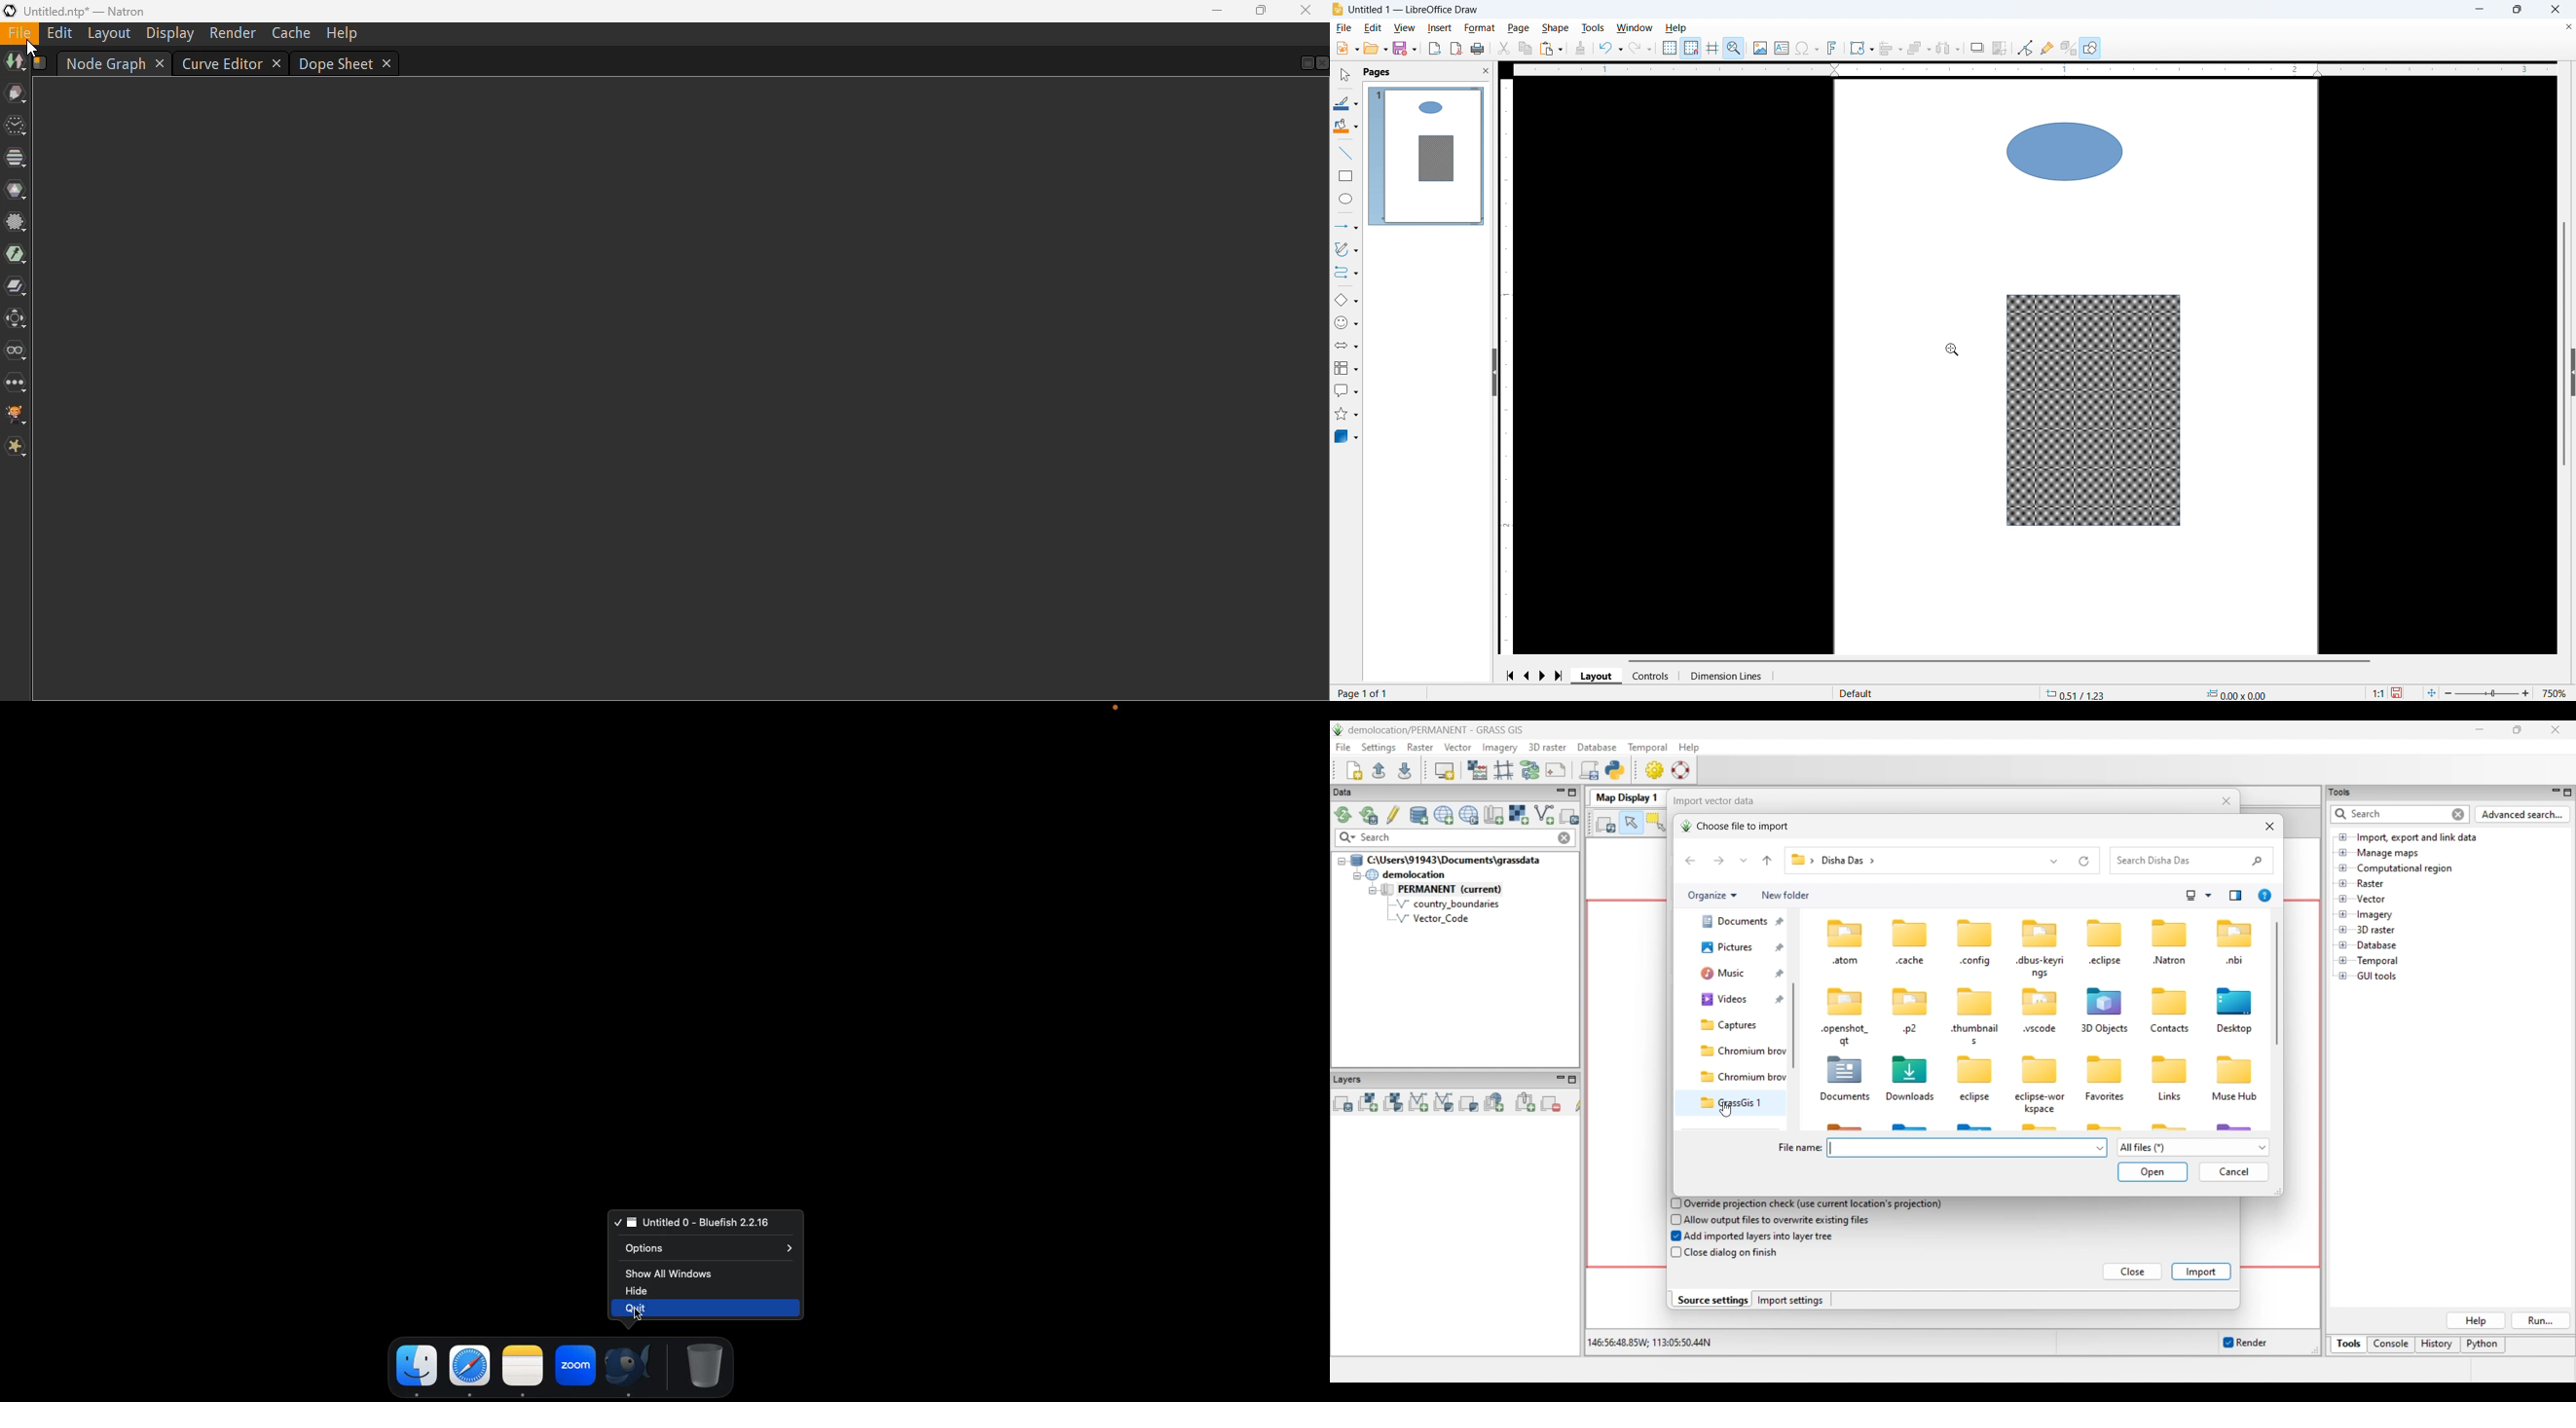  What do you see at coordinates (1346, 273) in the screenshot?
I see `Connectors ` at bounding box center [1346, 273].